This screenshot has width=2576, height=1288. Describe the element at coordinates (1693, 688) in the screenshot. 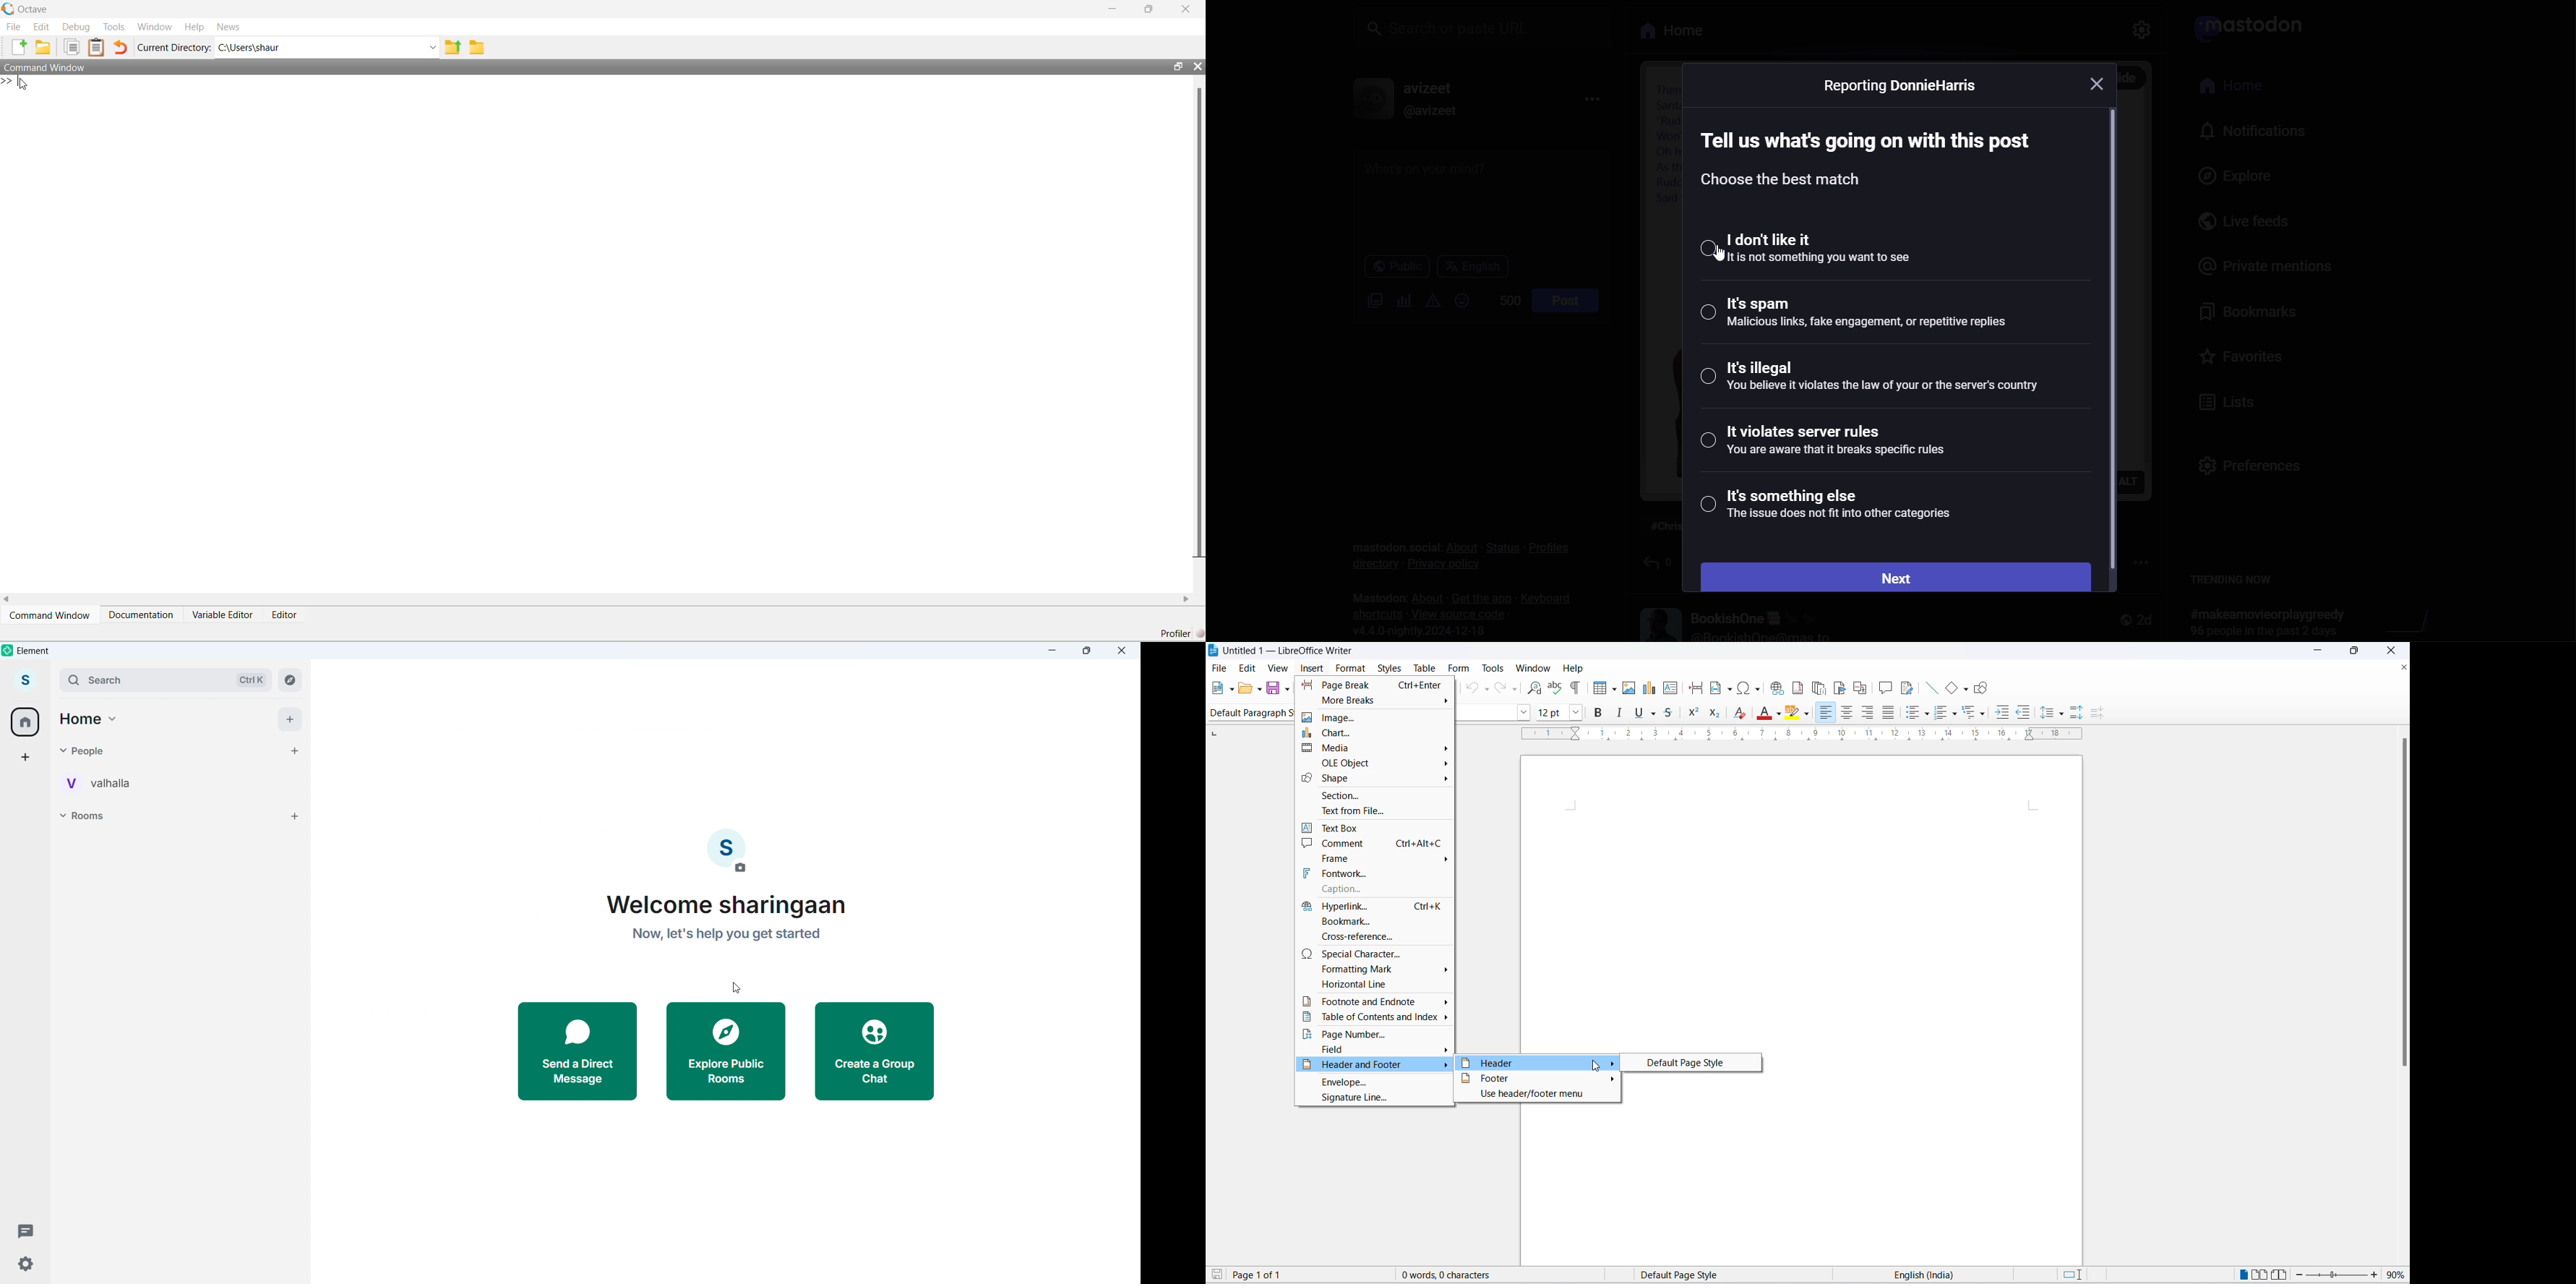

I see `insert page break` at that location.